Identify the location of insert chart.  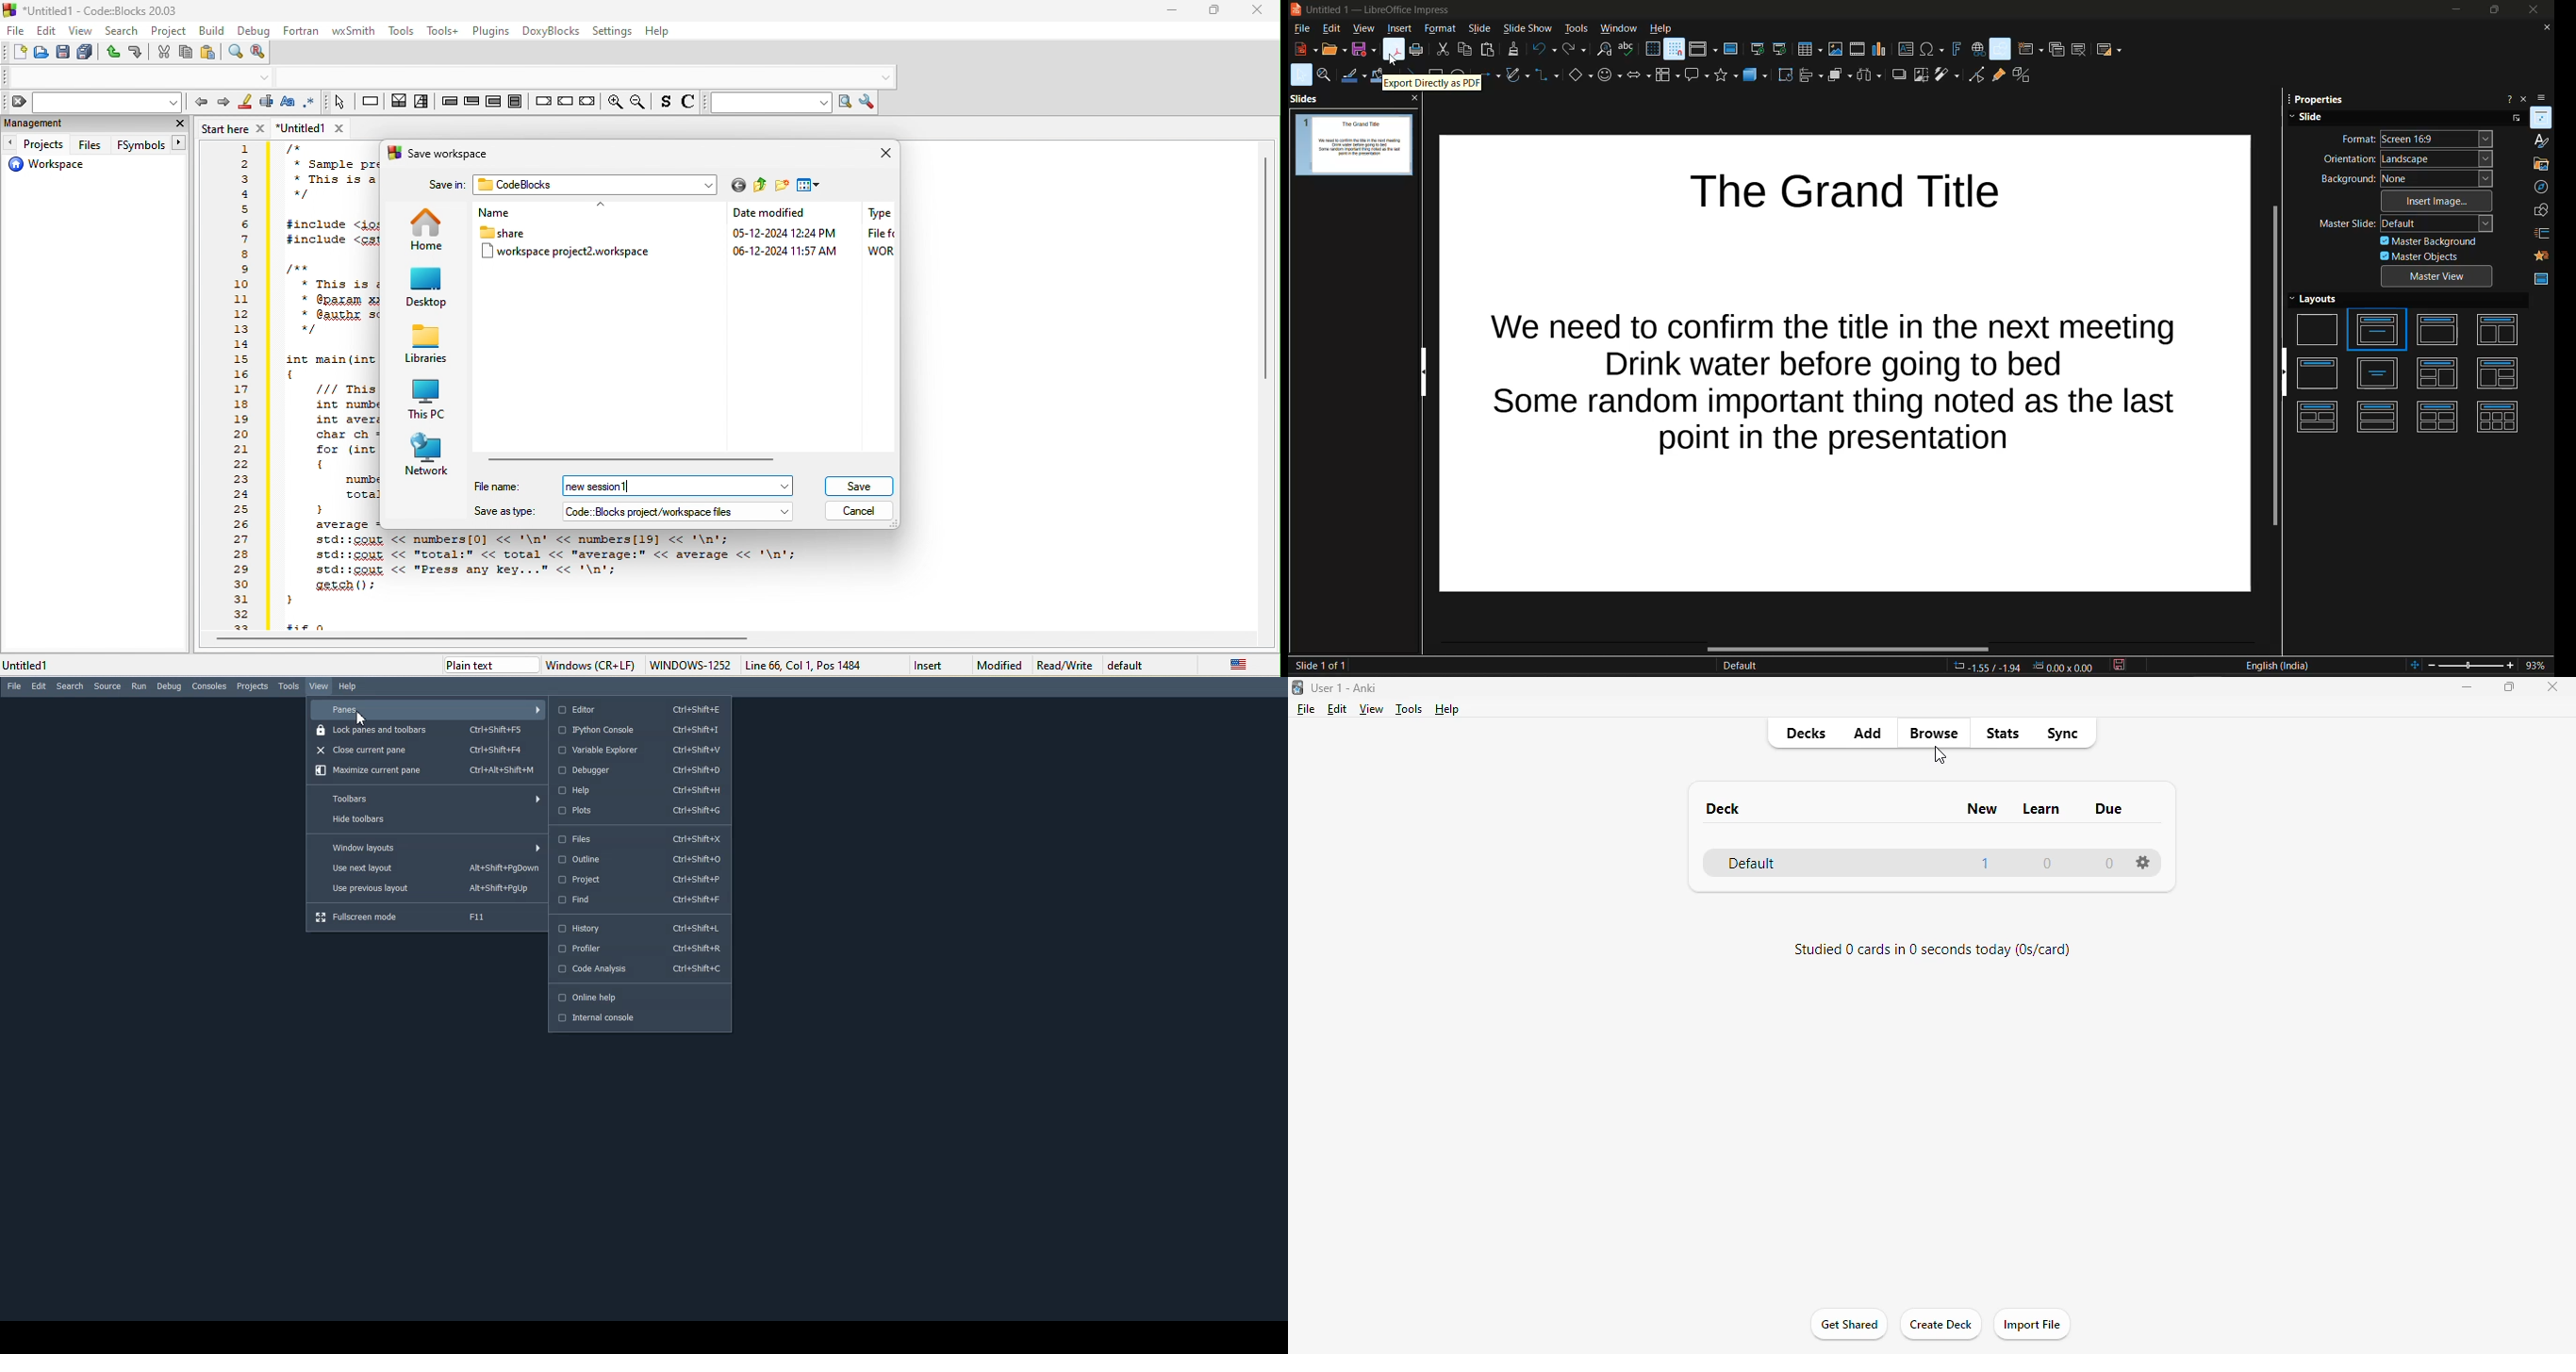
(1879, 49).